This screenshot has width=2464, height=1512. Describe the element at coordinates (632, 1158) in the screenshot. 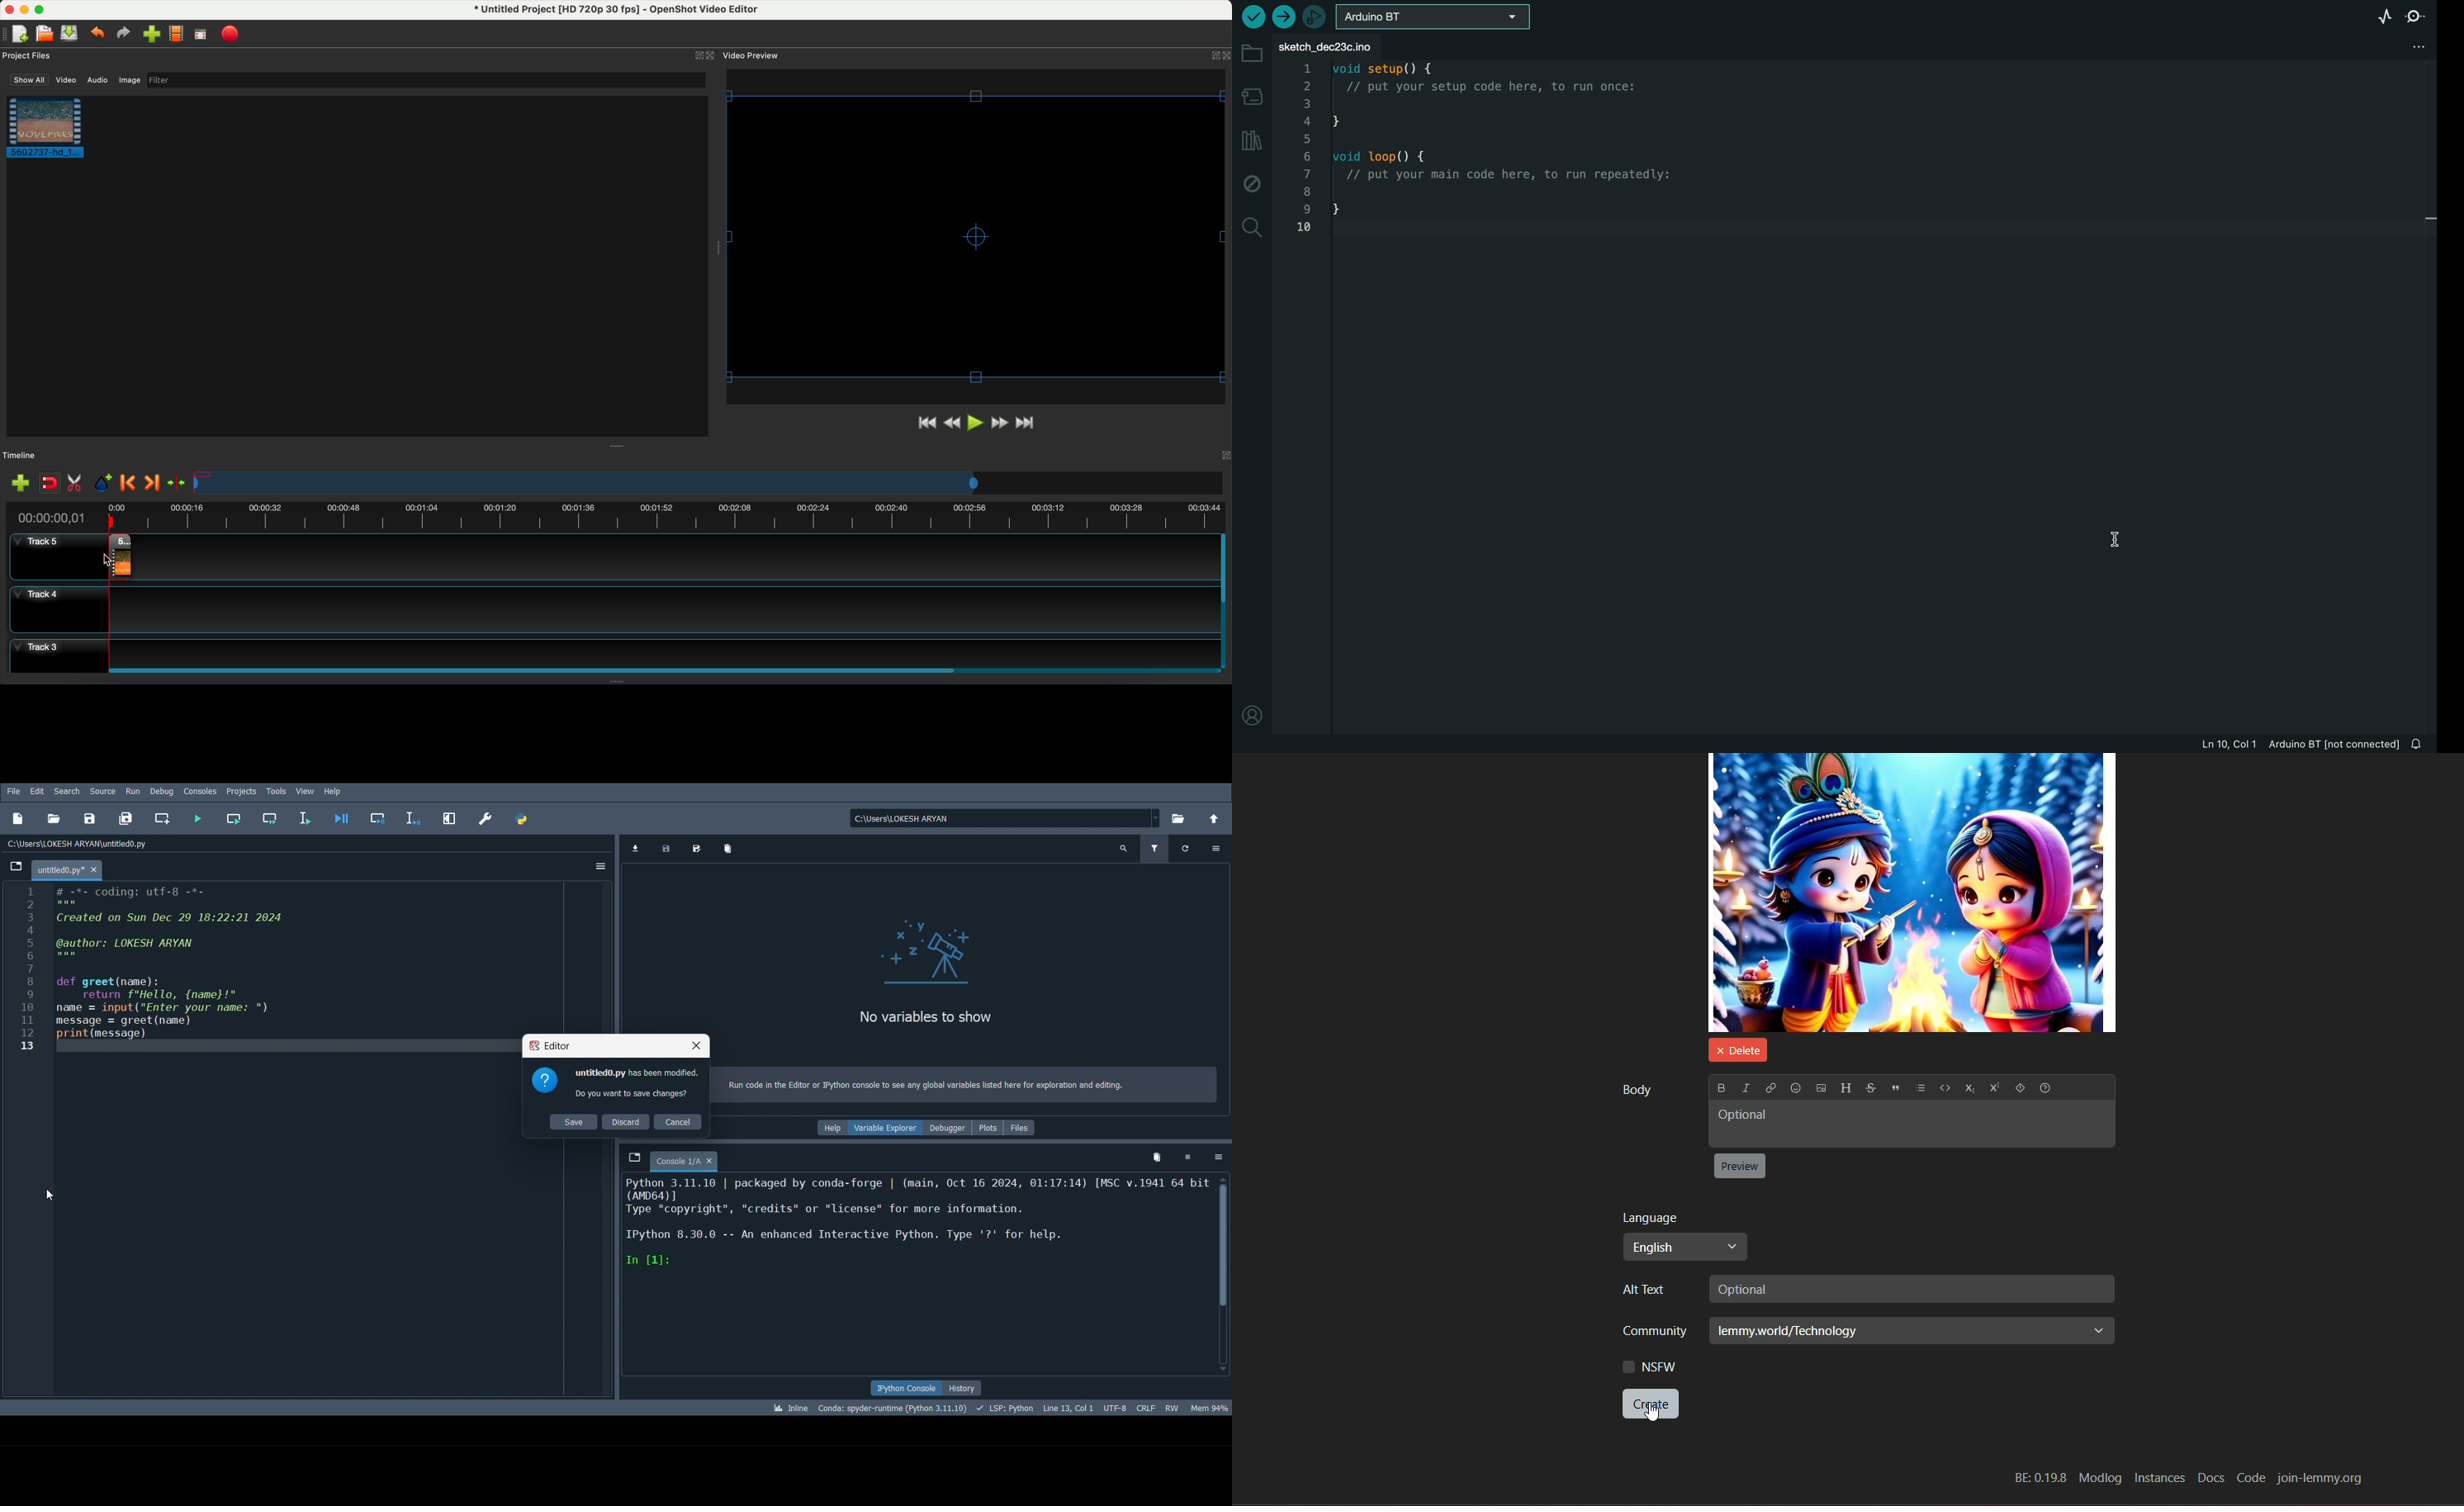

I see `Browse tabs` at that location.